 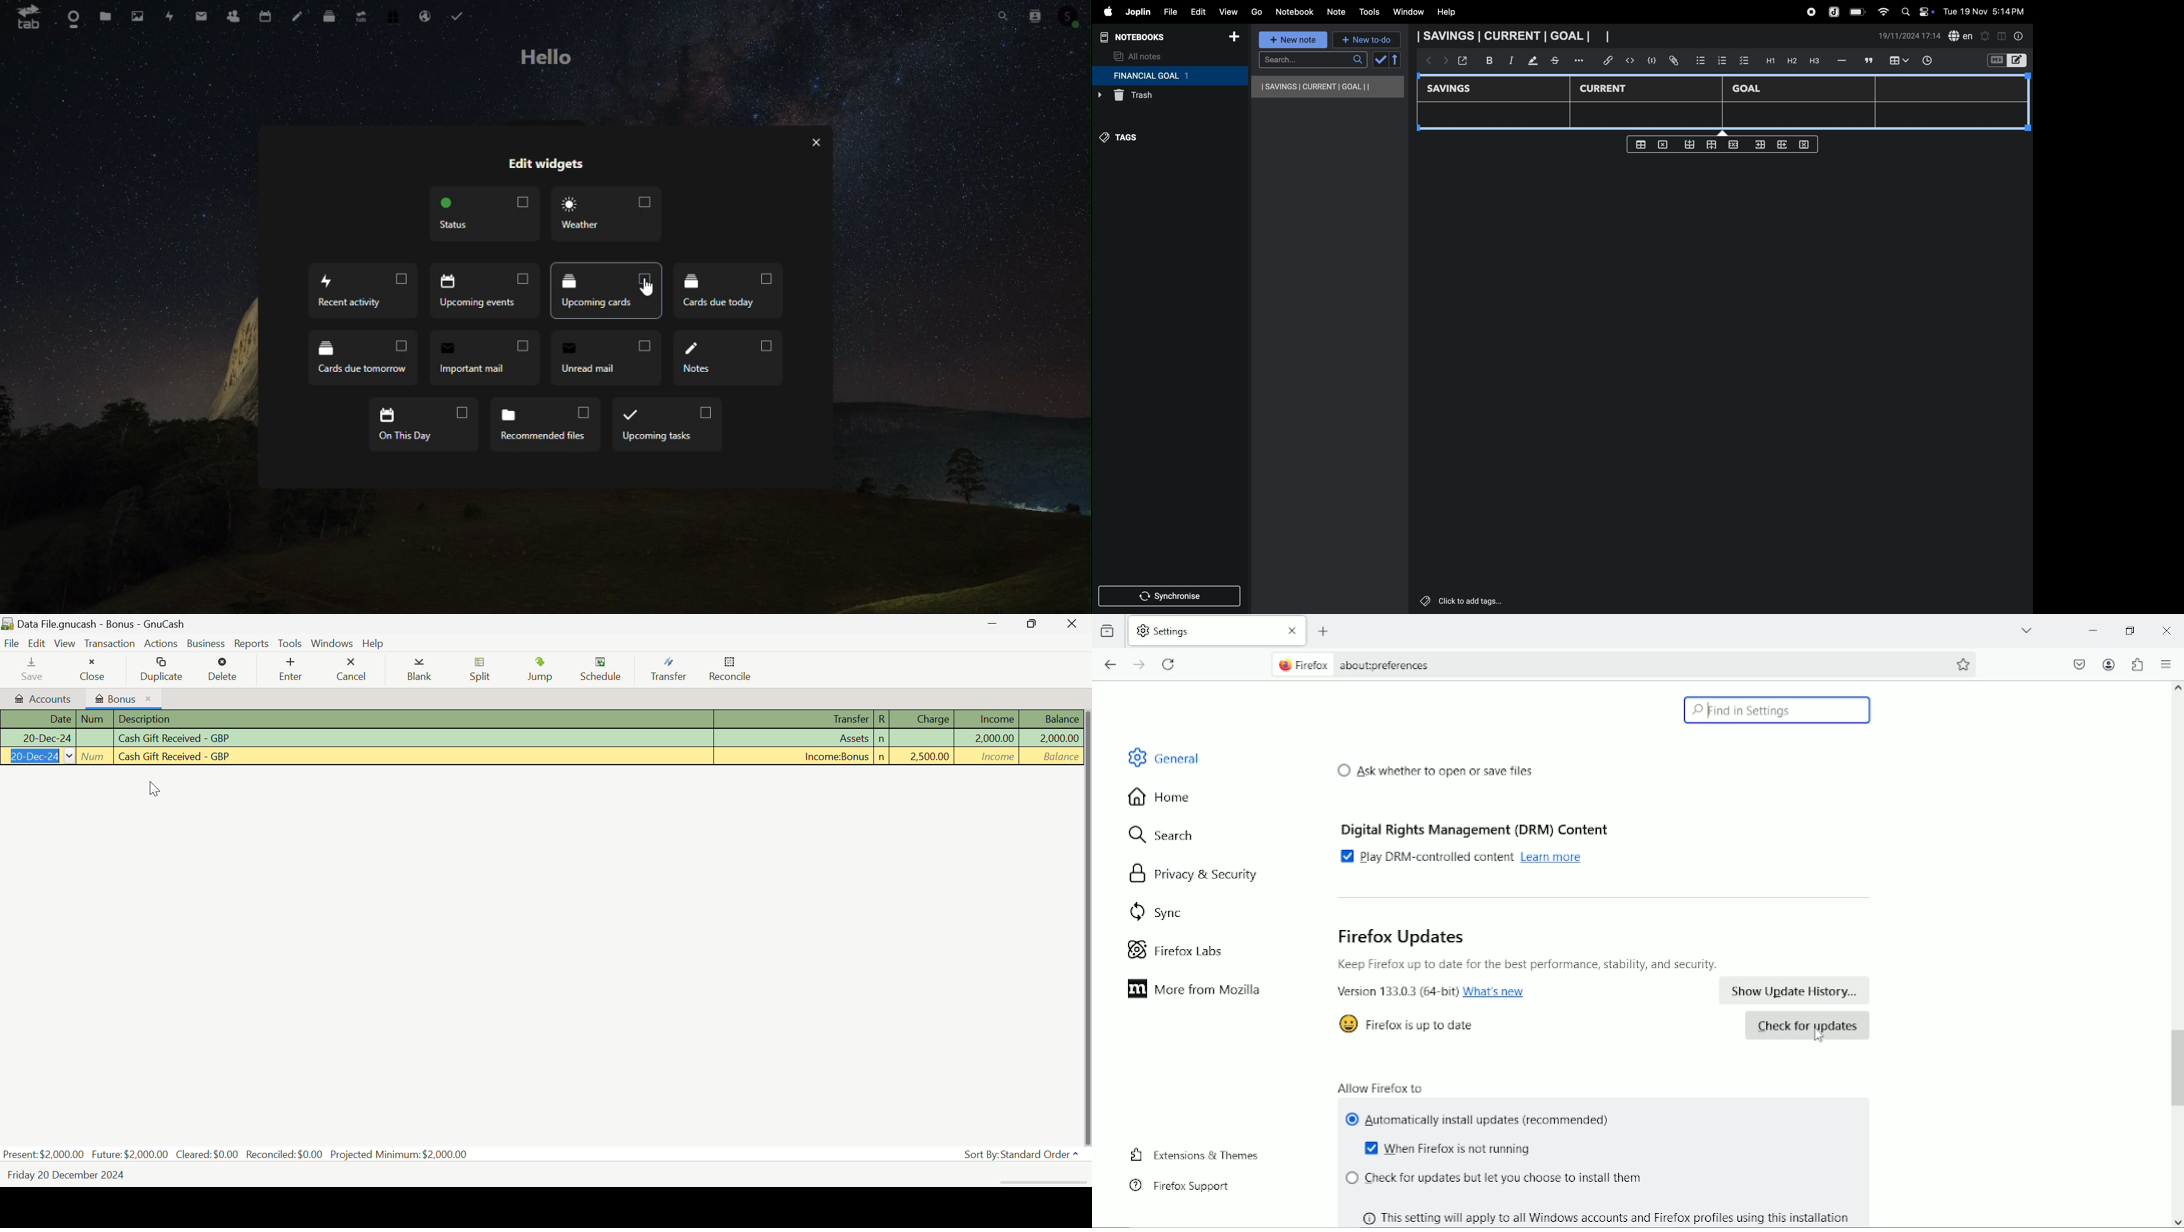 What do you see at coordinates (1985, 36) in the screenshot?
I see `alert` at bounding box center [1985, 36].